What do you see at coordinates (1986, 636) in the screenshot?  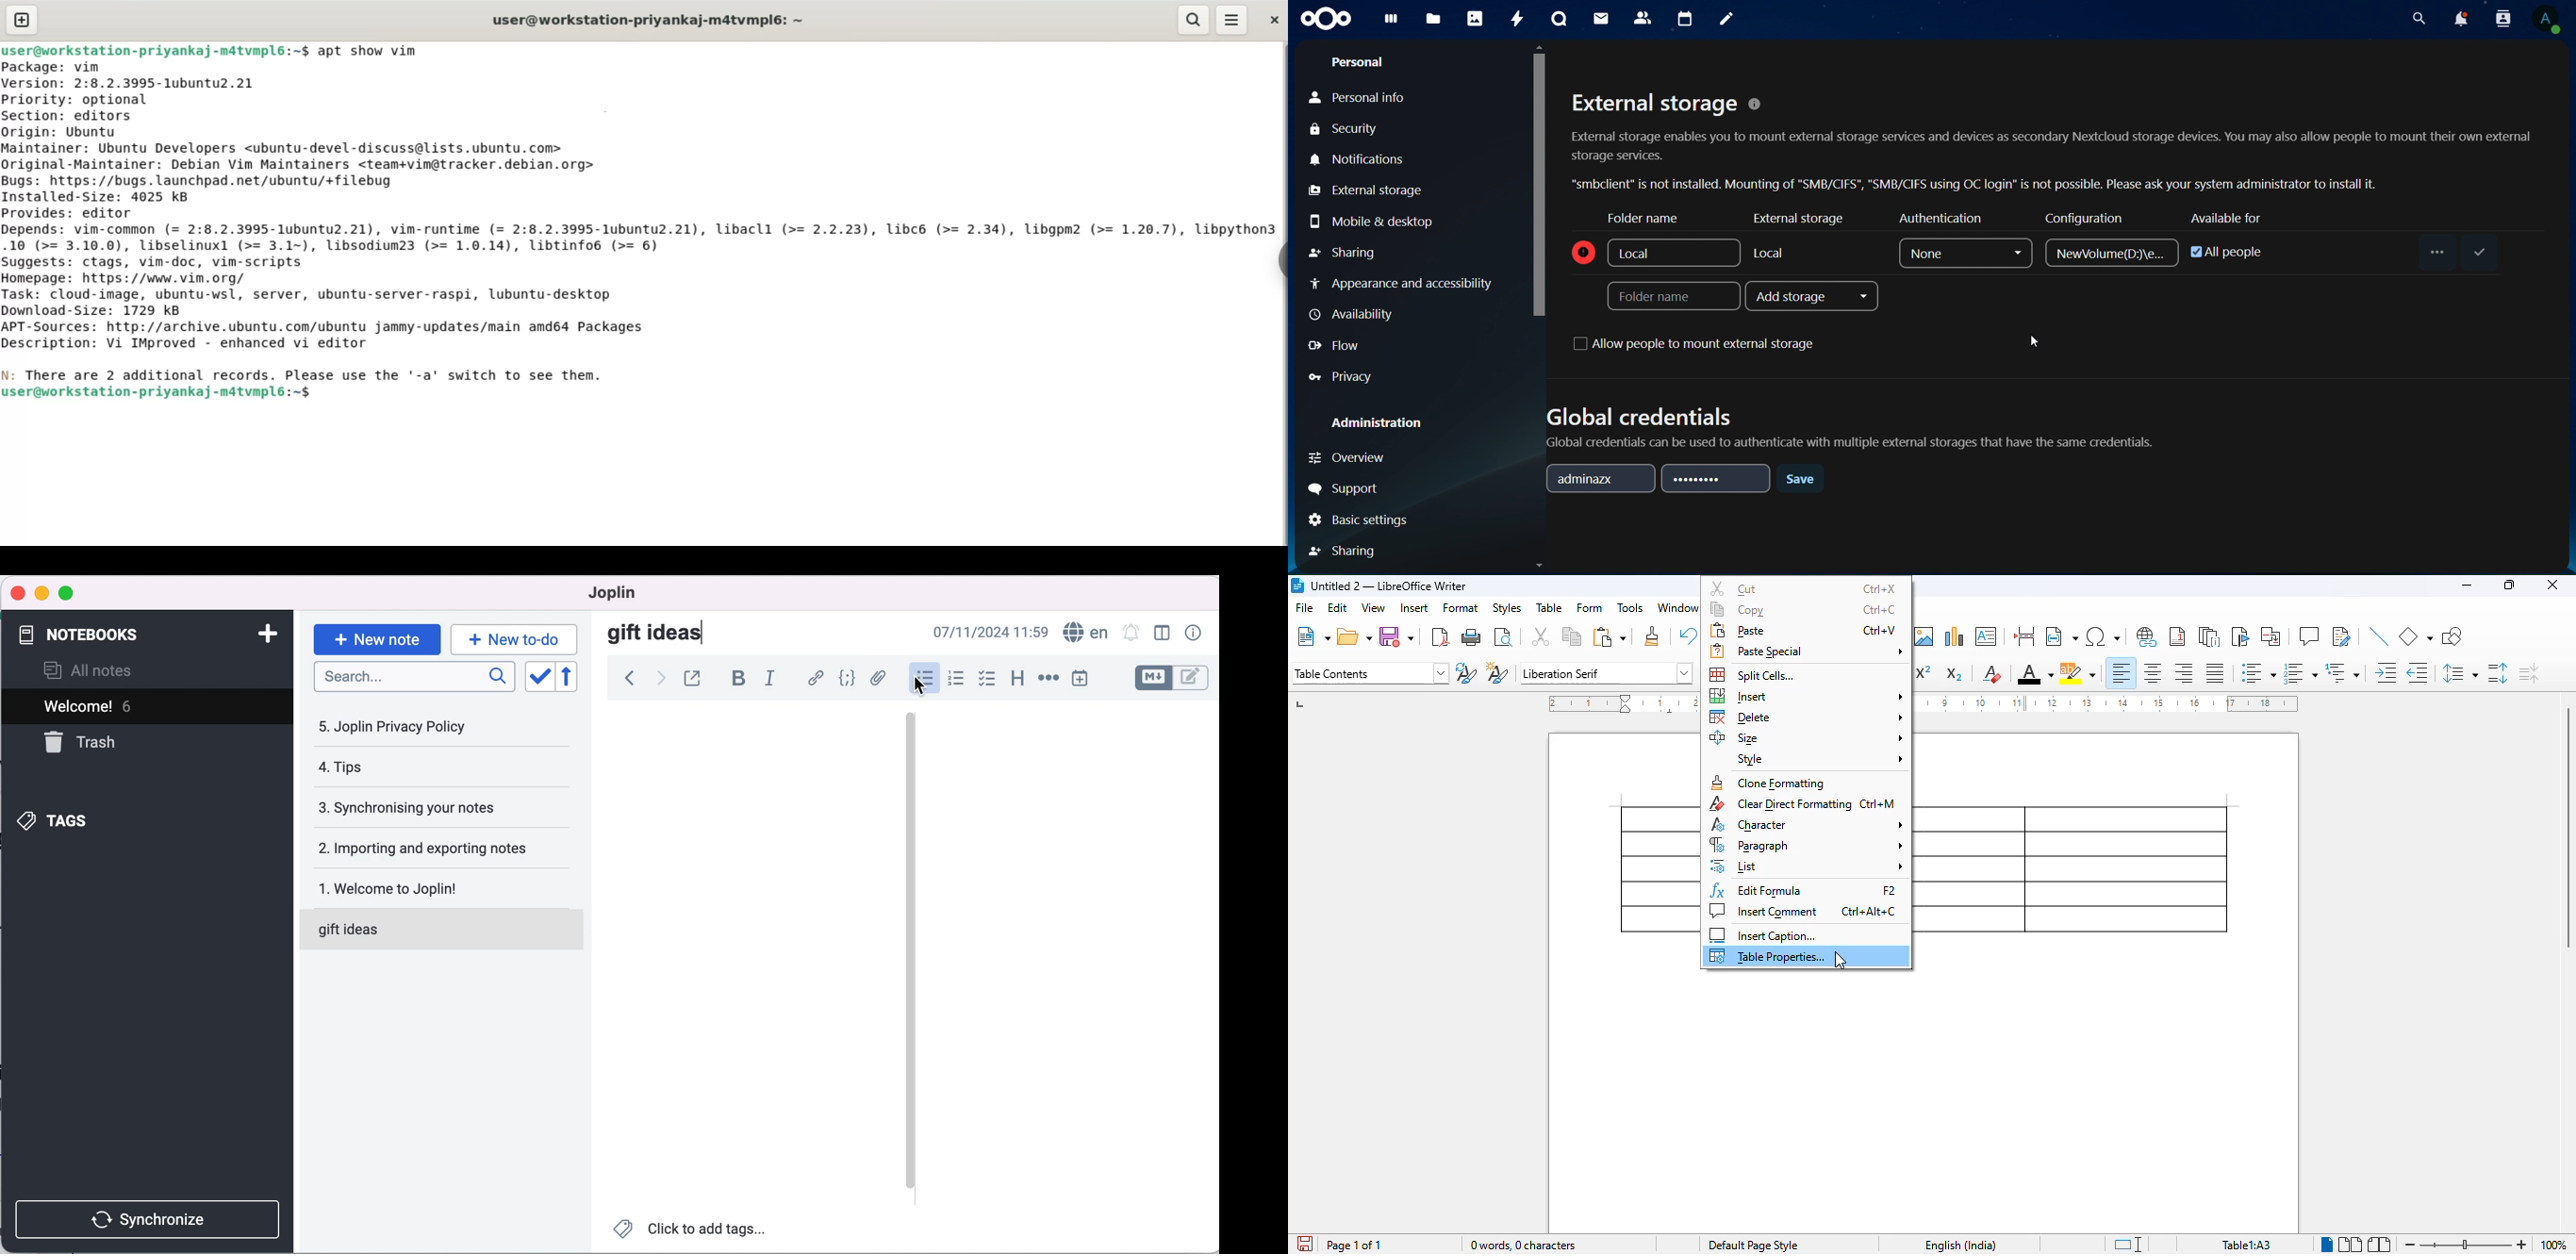 I see `insert text box` at bounding box center [1986, 636].